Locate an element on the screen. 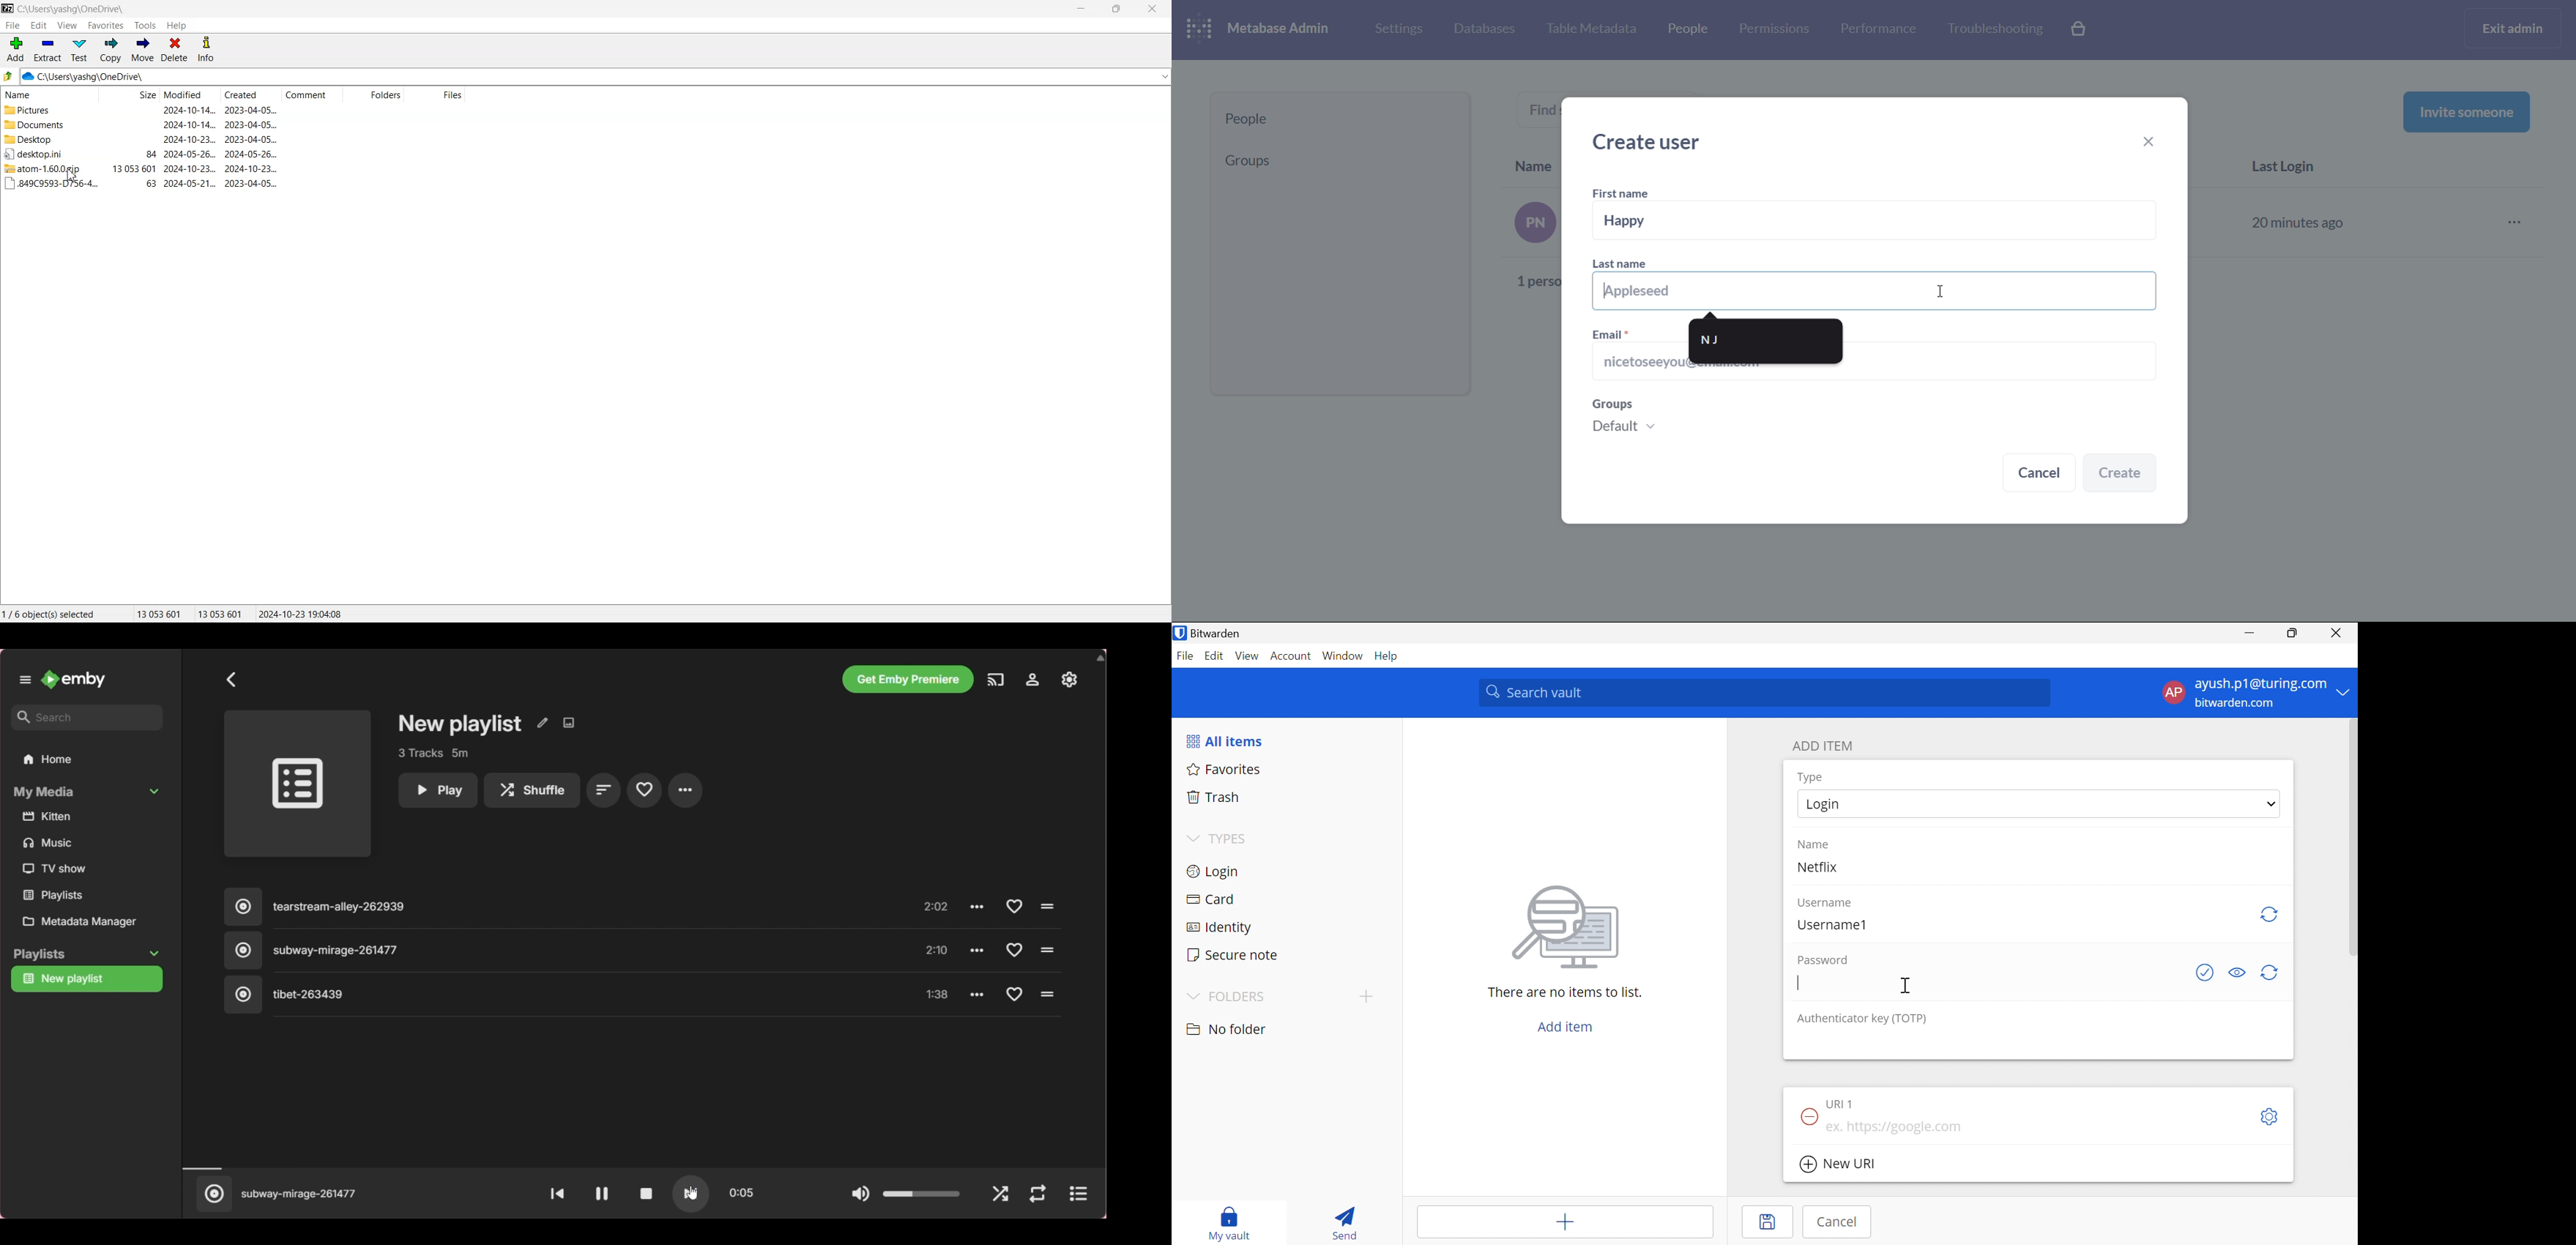  84 is located at coordinates (151, 154).